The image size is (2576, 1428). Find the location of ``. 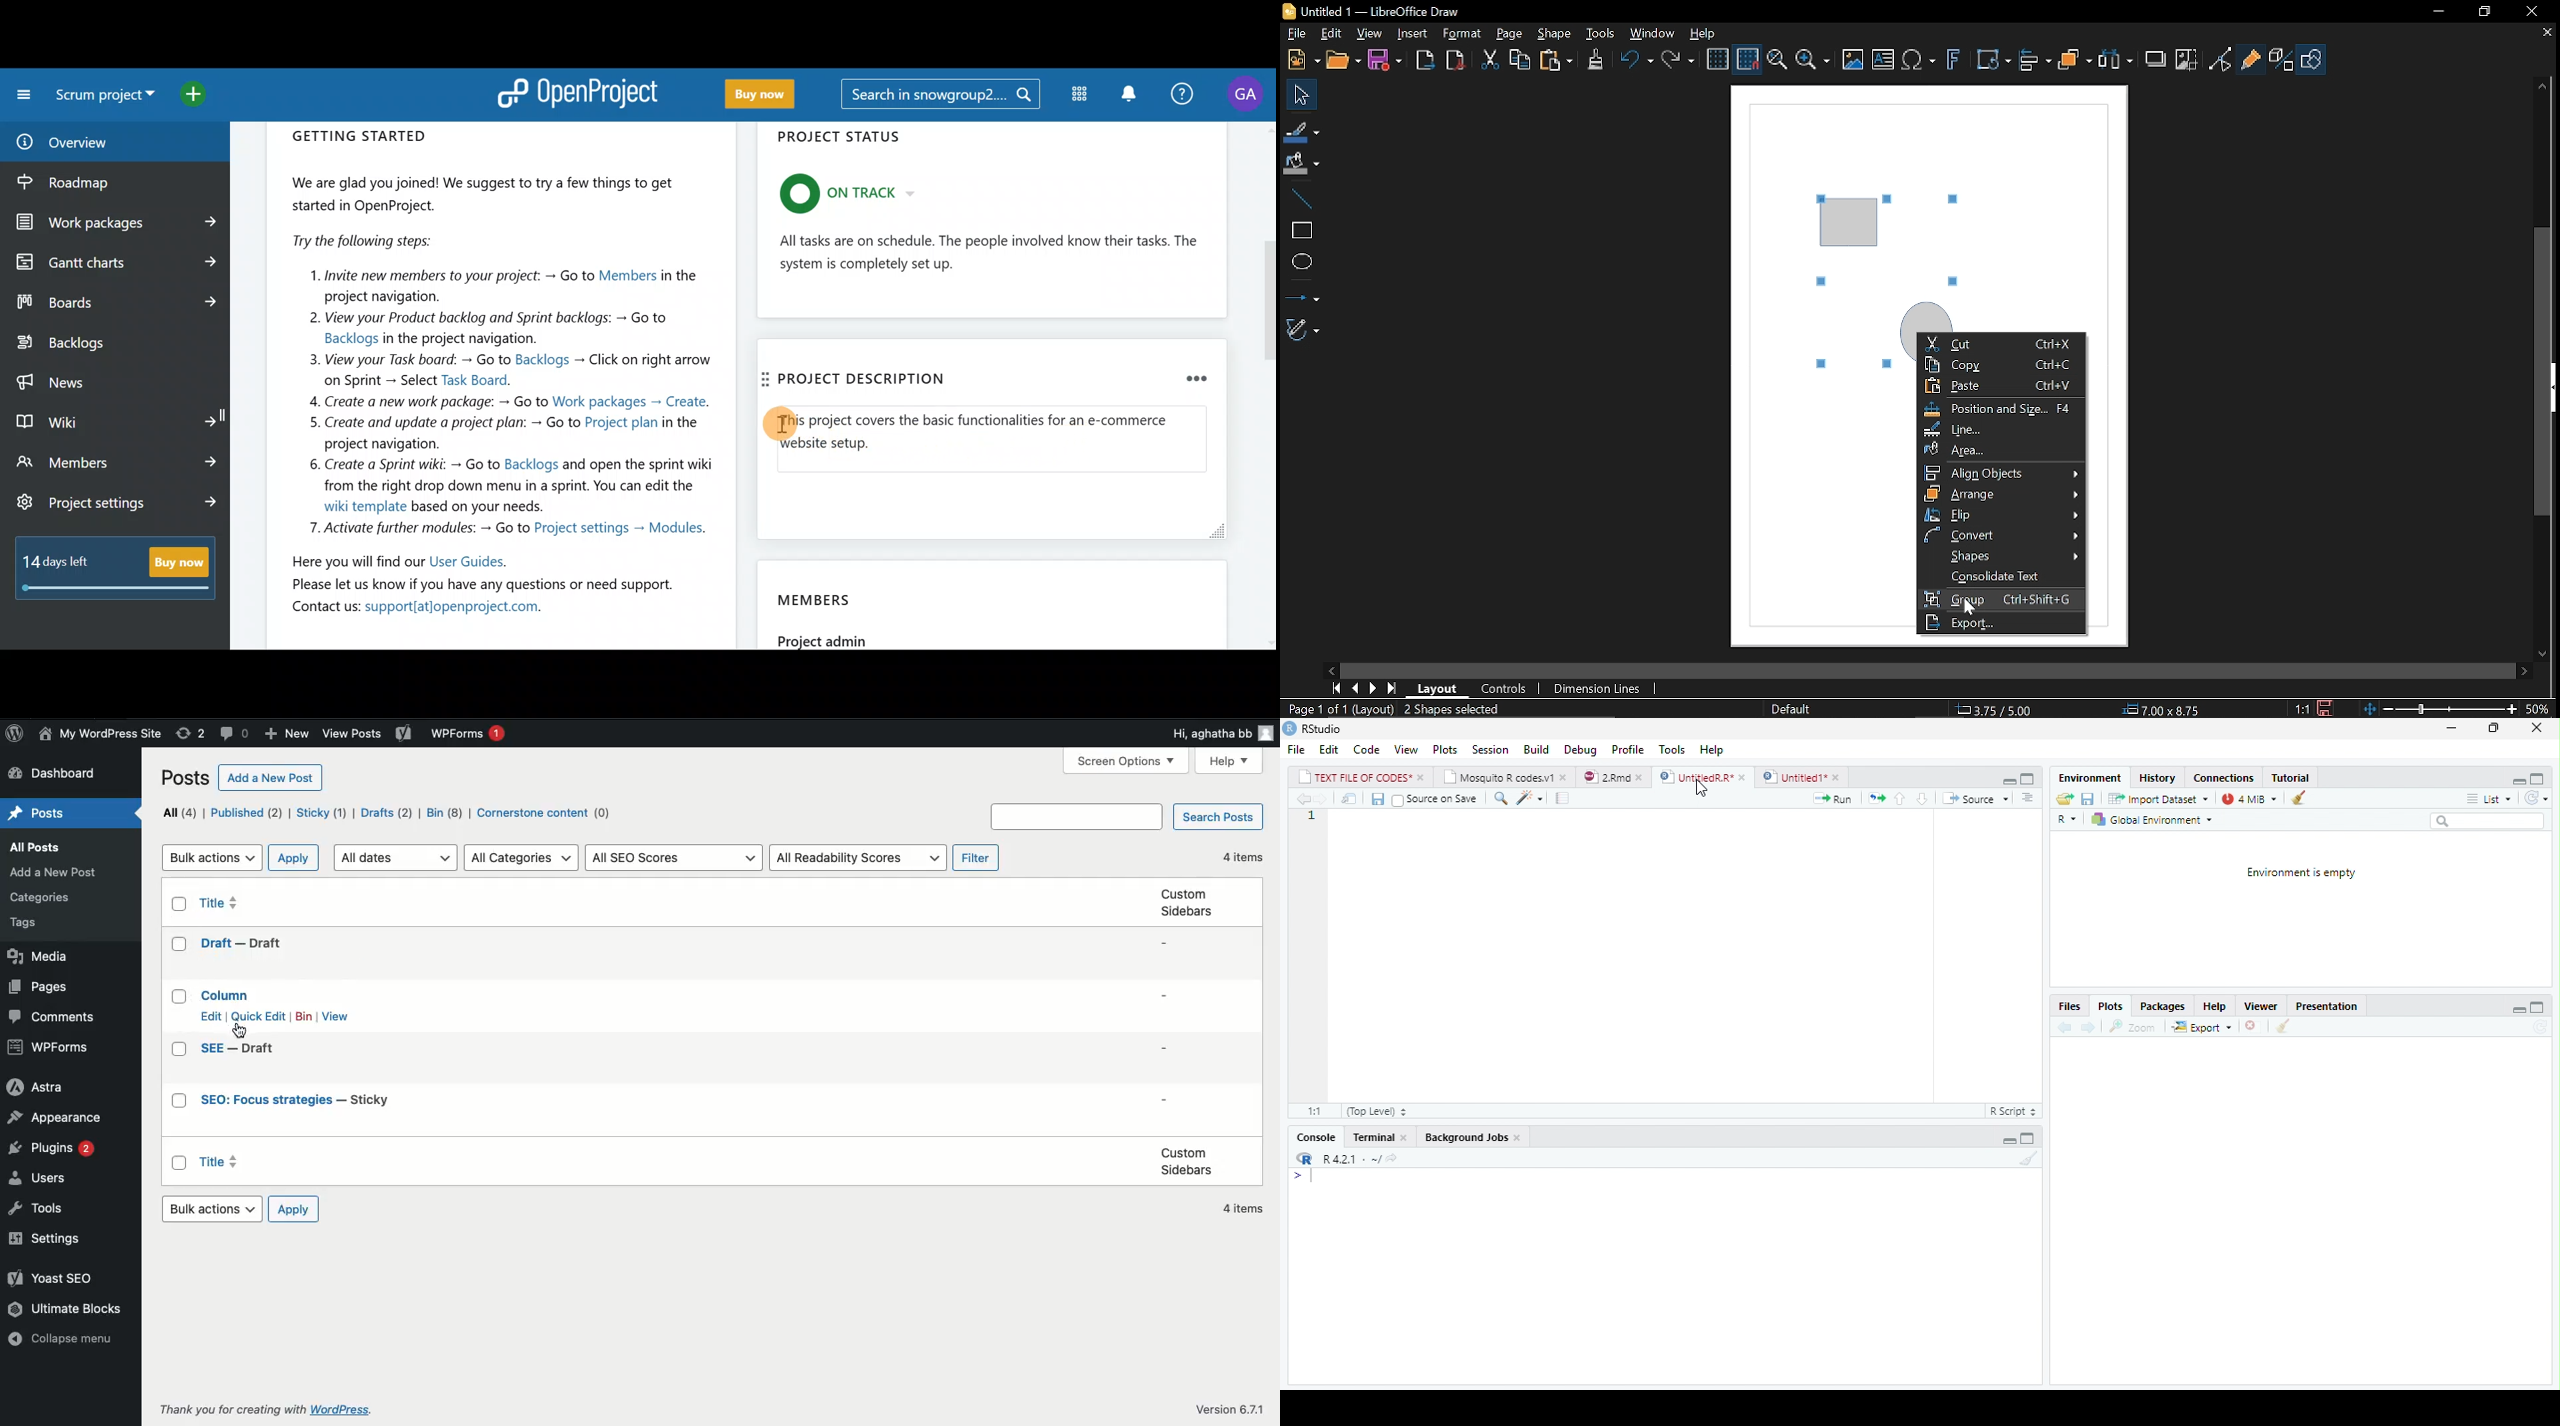

 is located at coordinates (351, 735).